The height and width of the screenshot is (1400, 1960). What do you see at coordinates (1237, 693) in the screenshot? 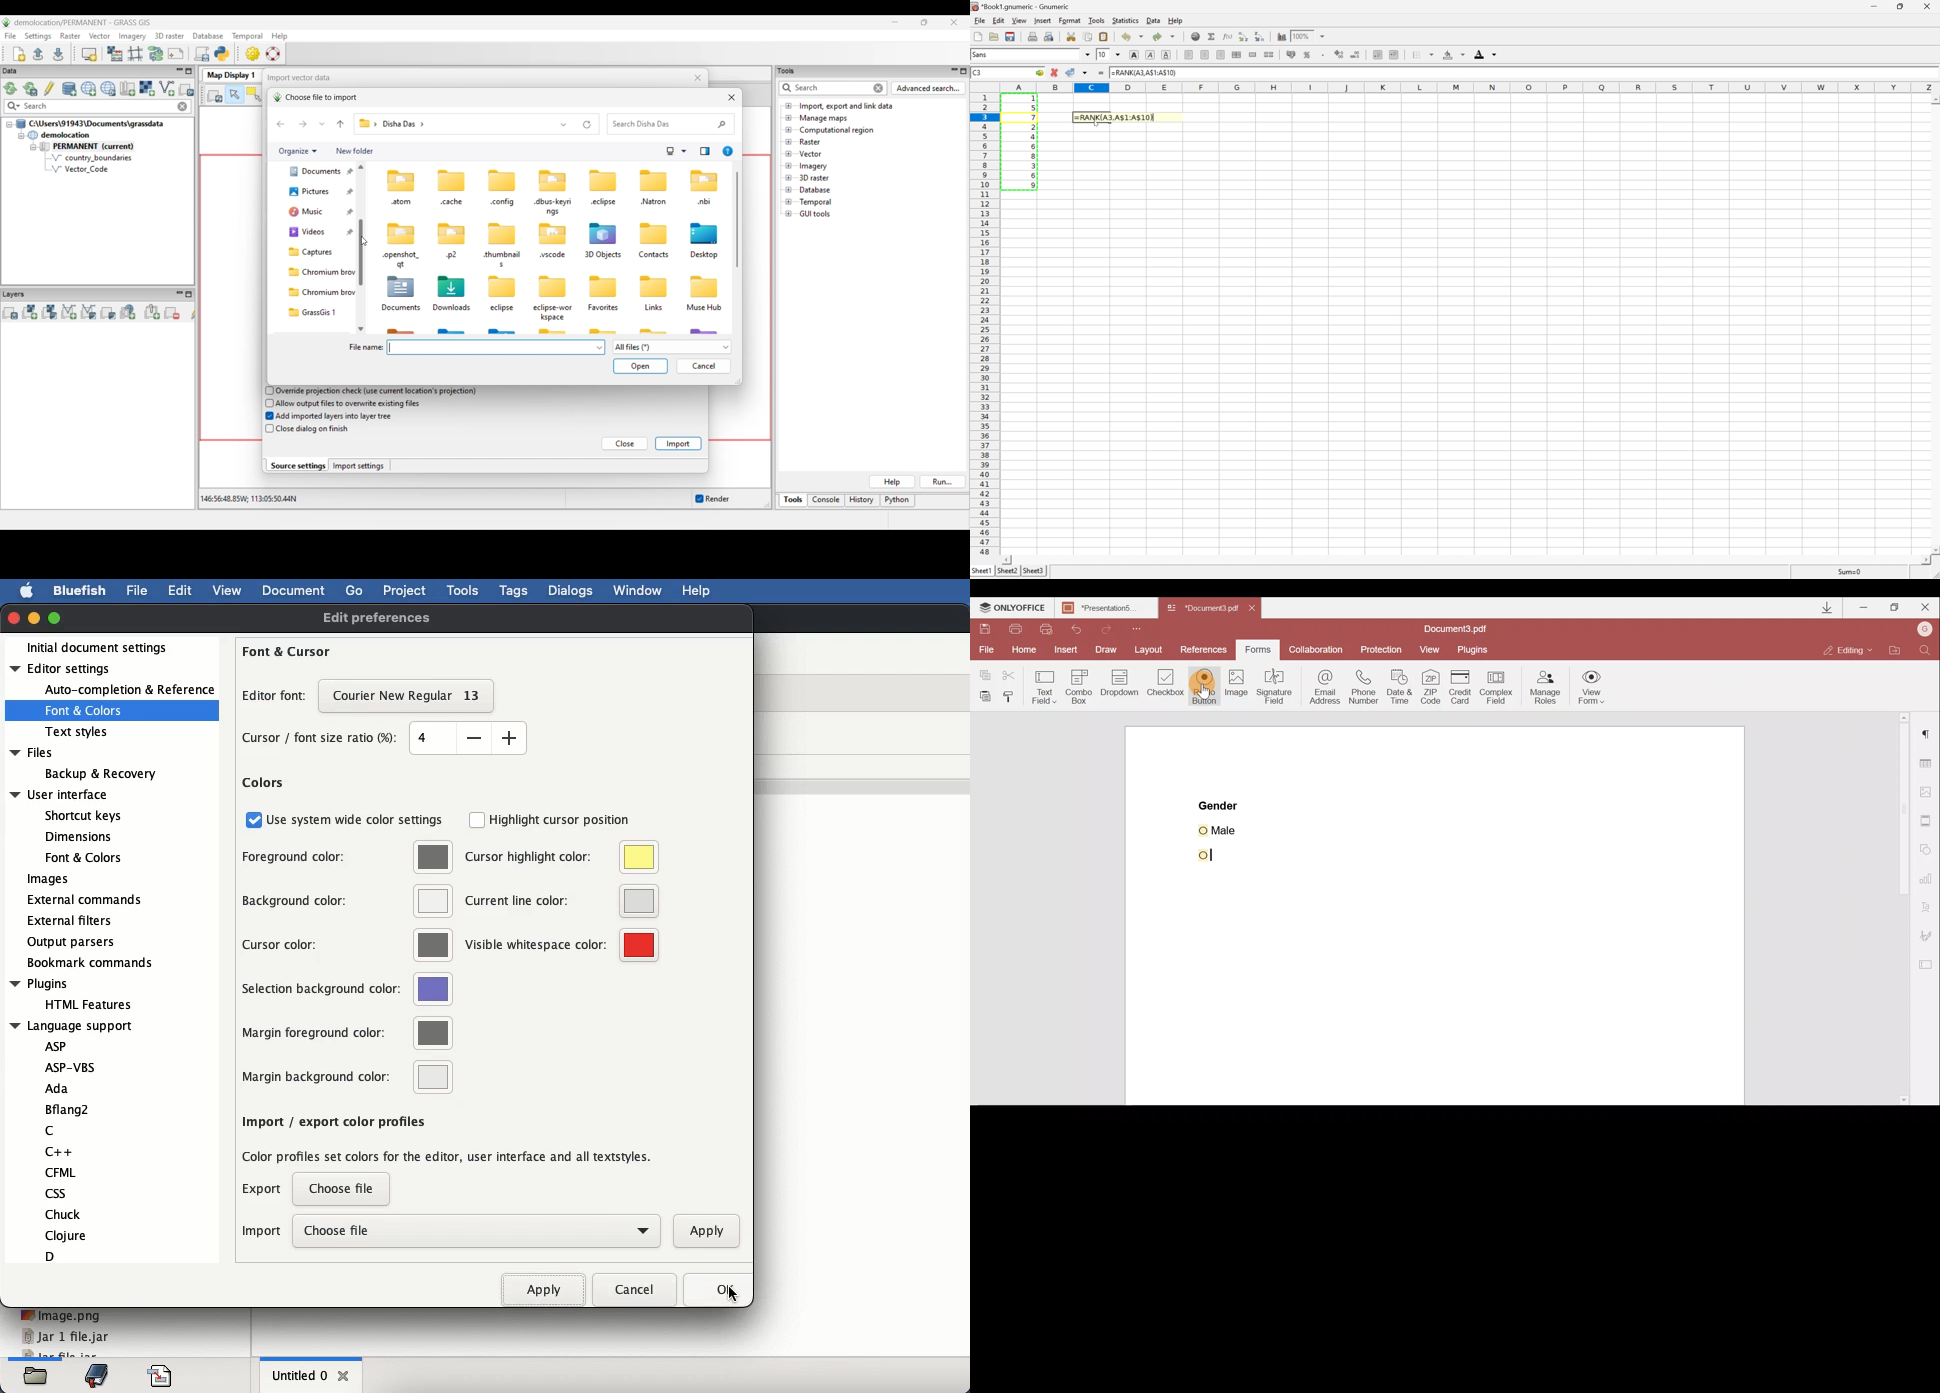
I see `Image` at bounding box center [1237, 693].